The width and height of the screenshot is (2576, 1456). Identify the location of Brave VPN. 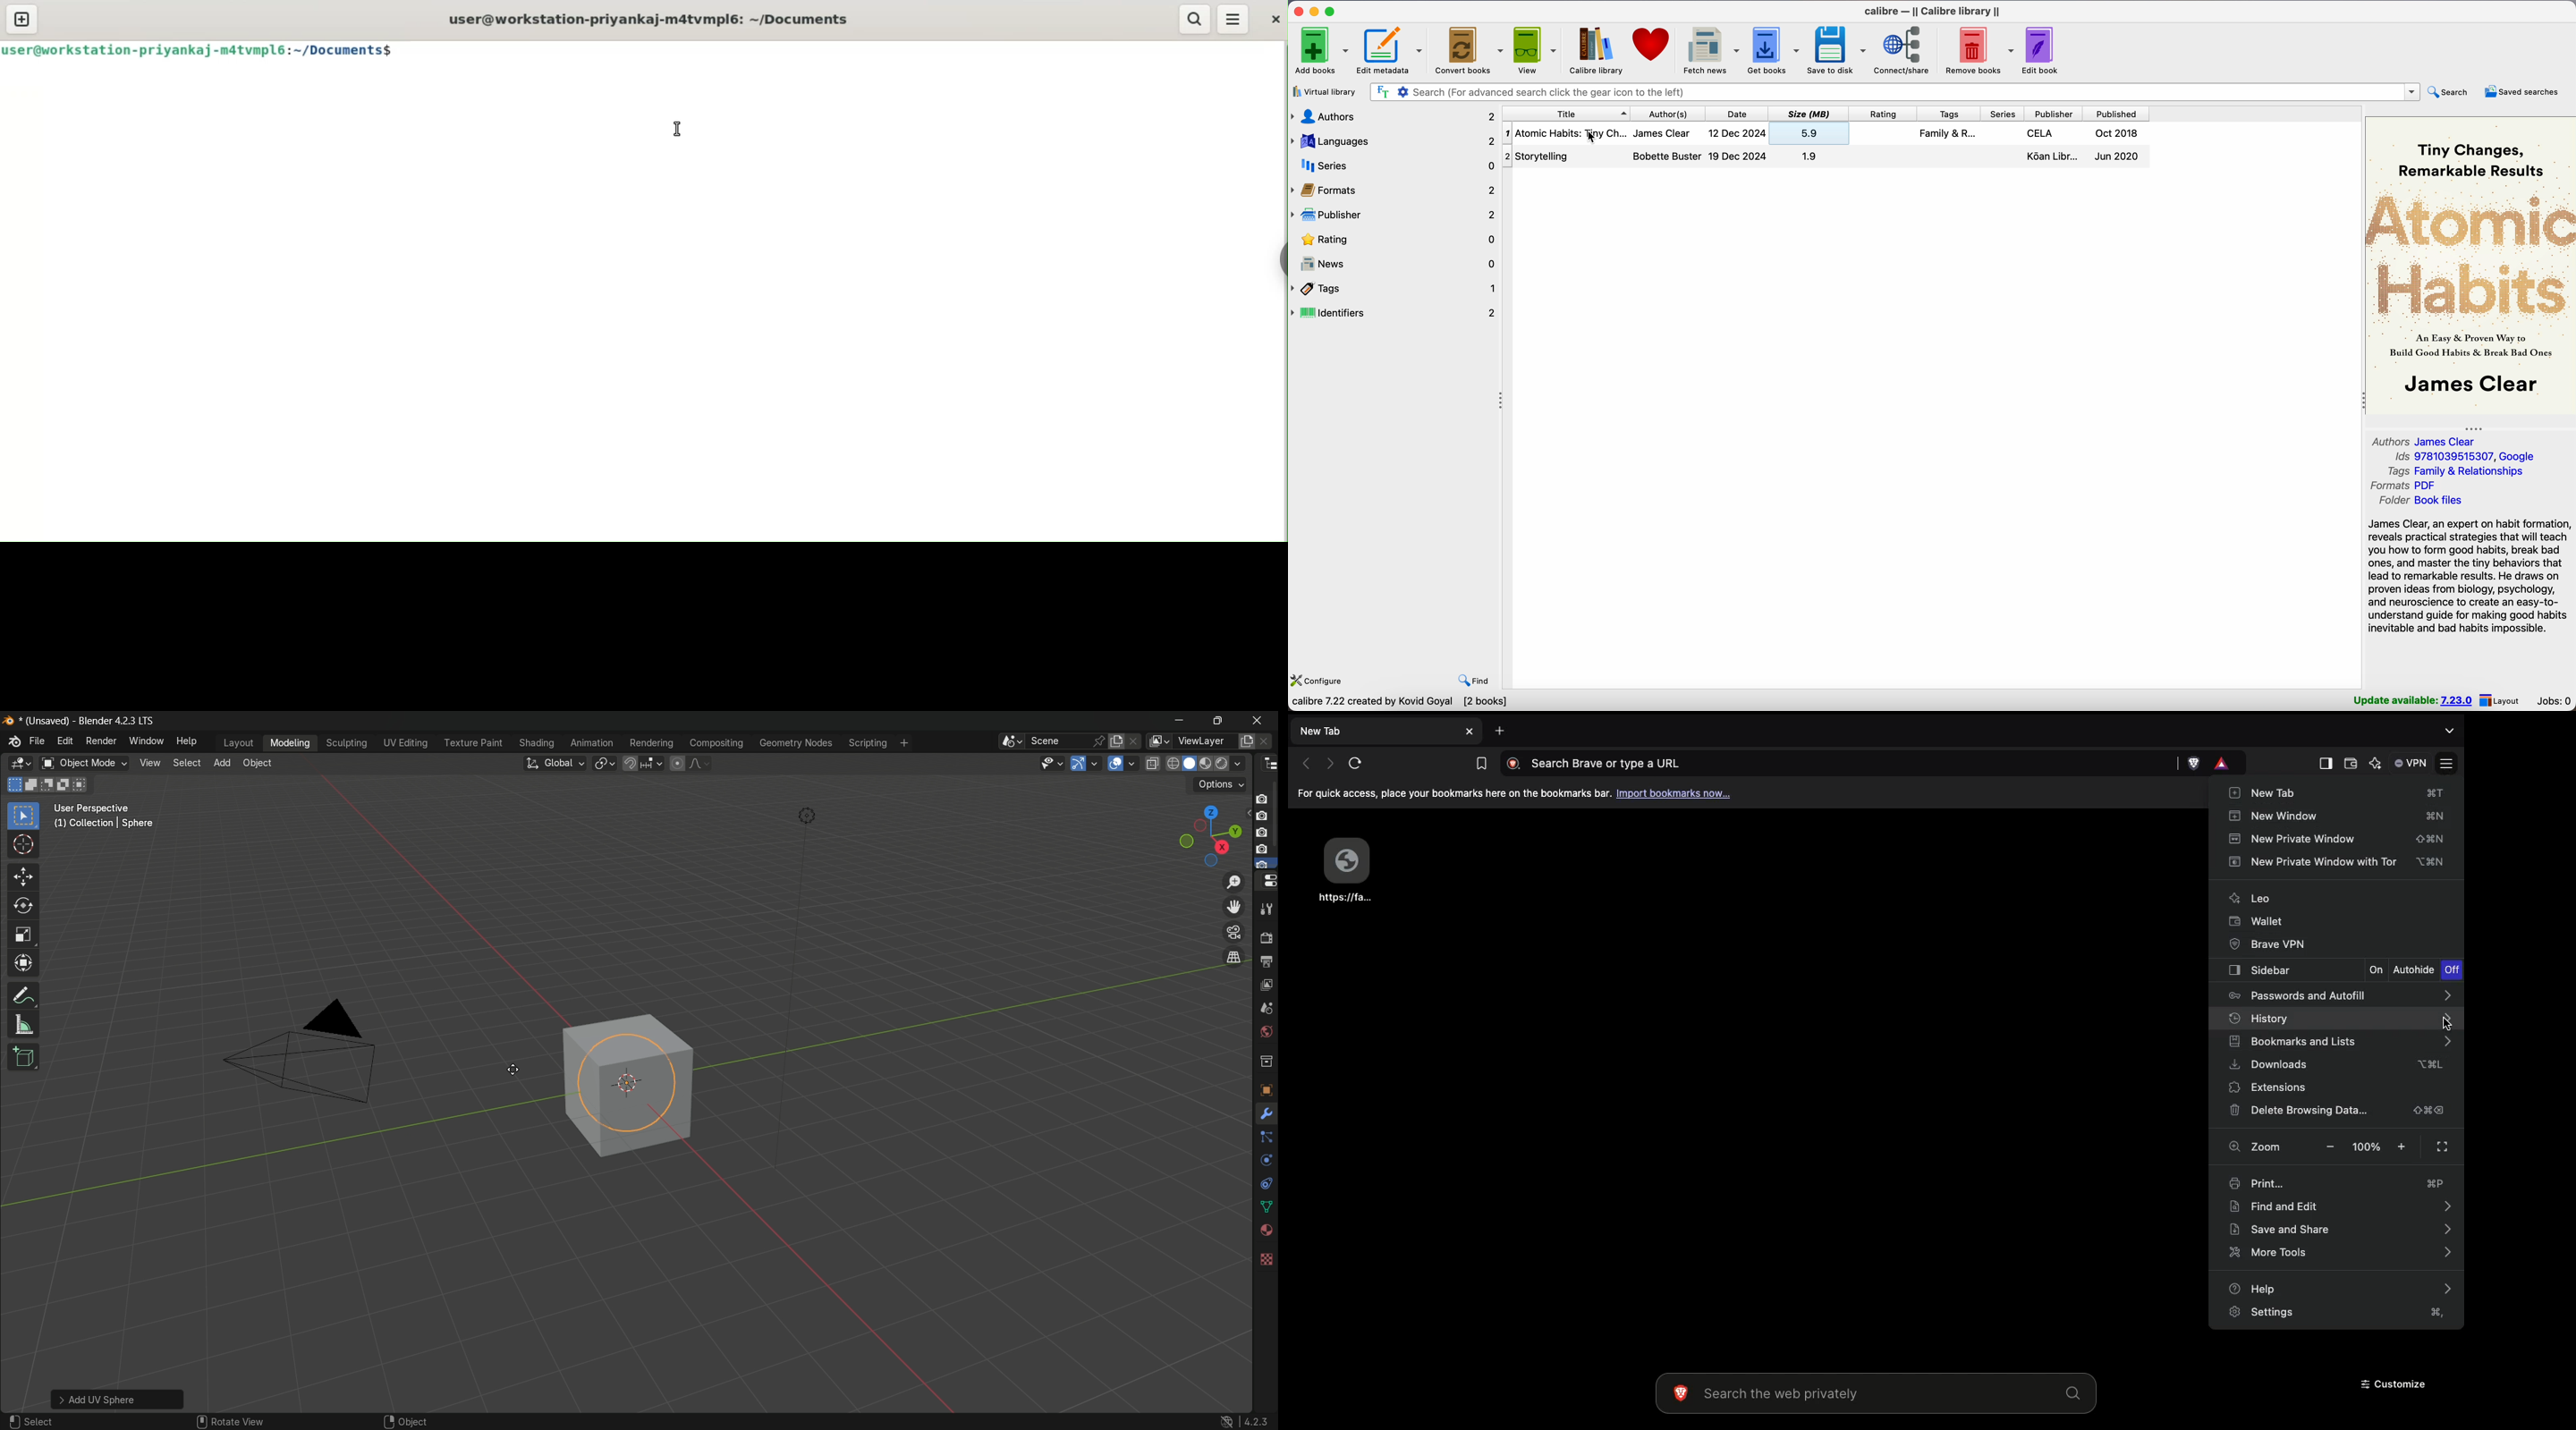
(2264, 944).